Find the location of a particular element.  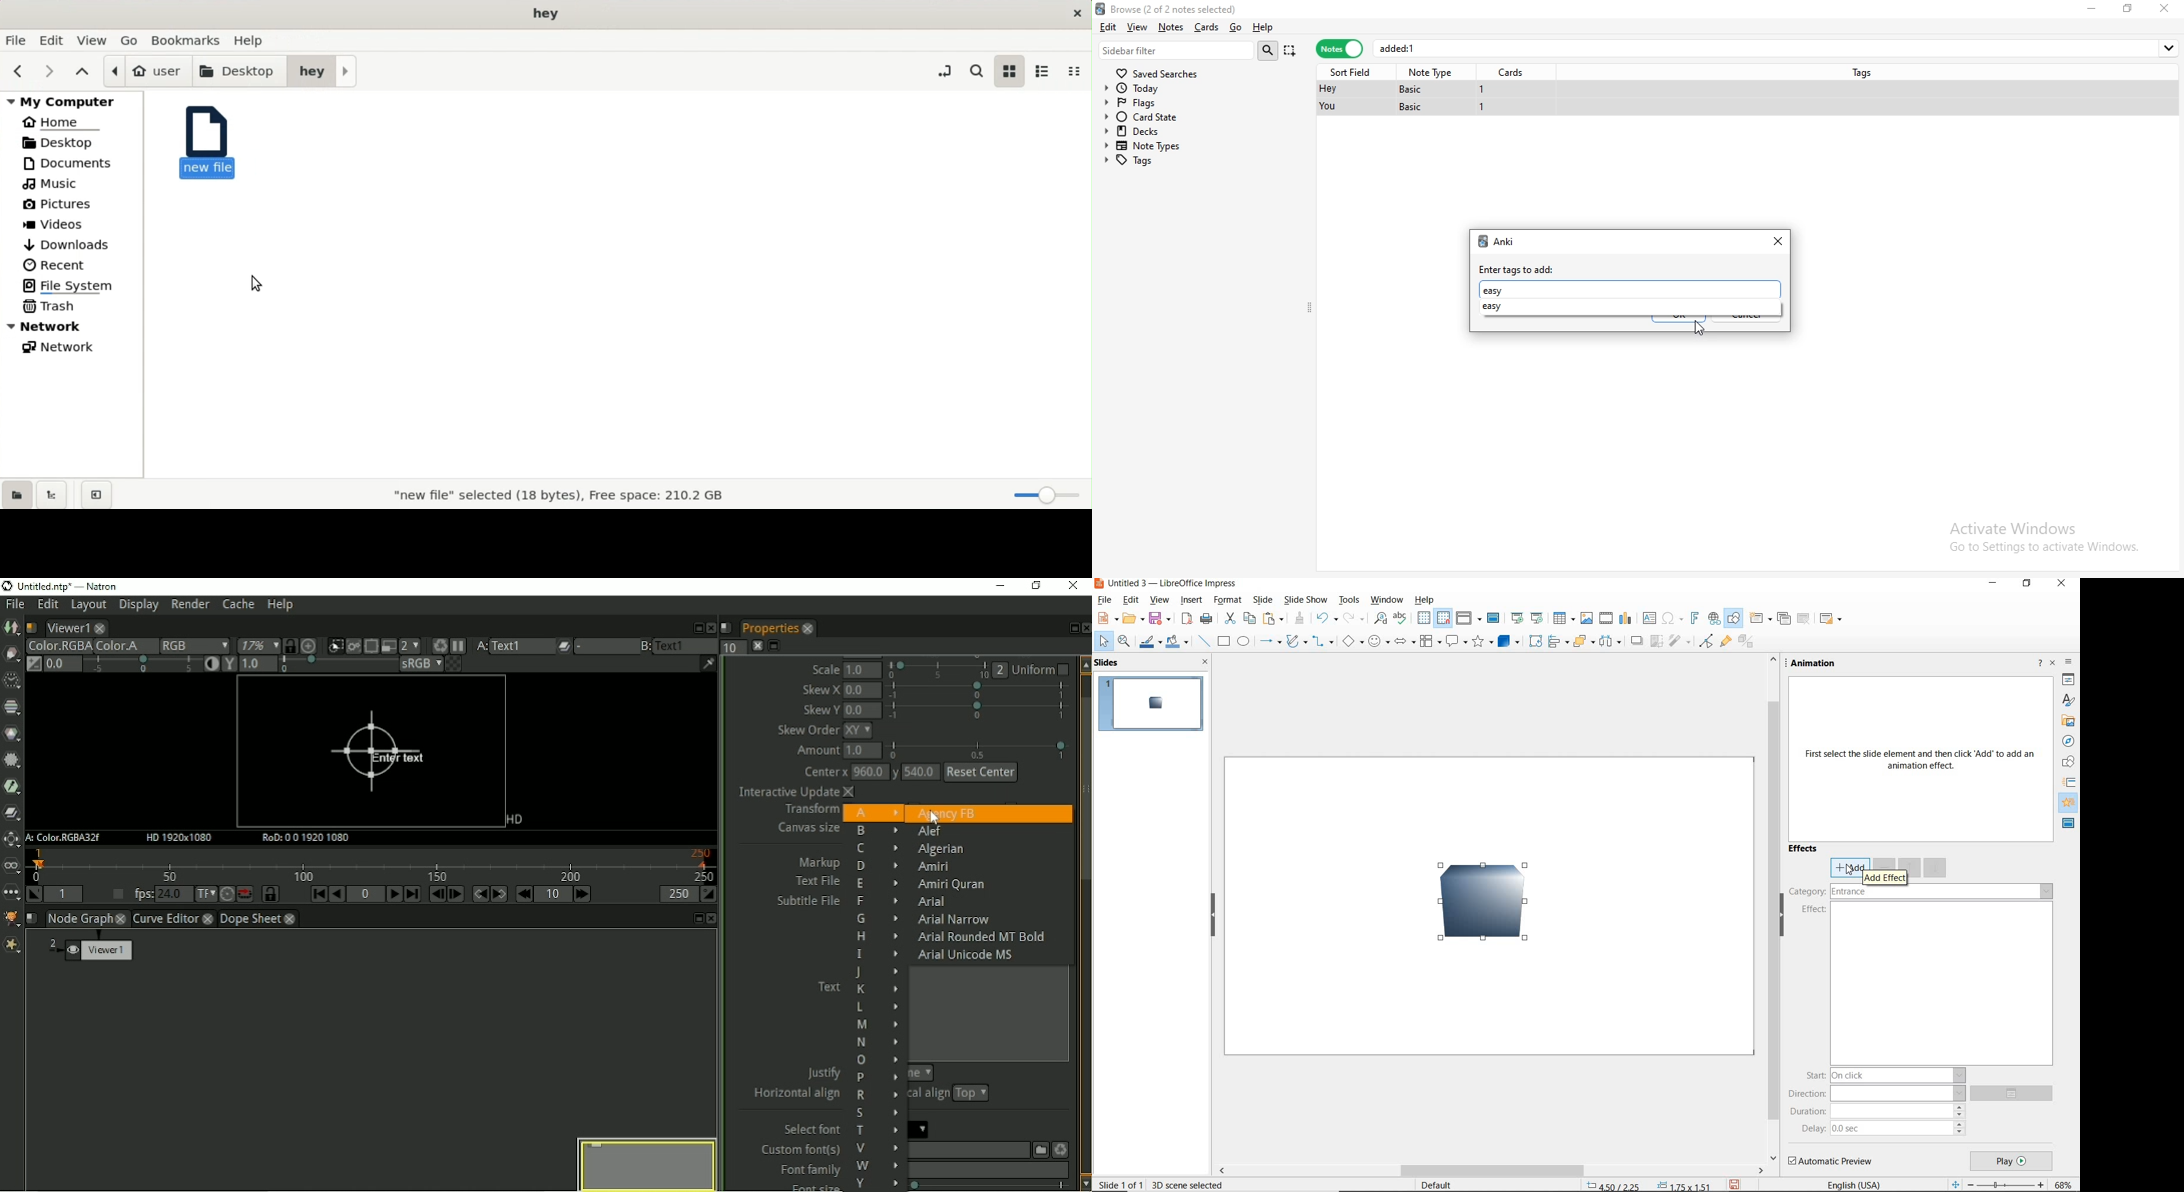

tools is located at coordinates (1348, 600).